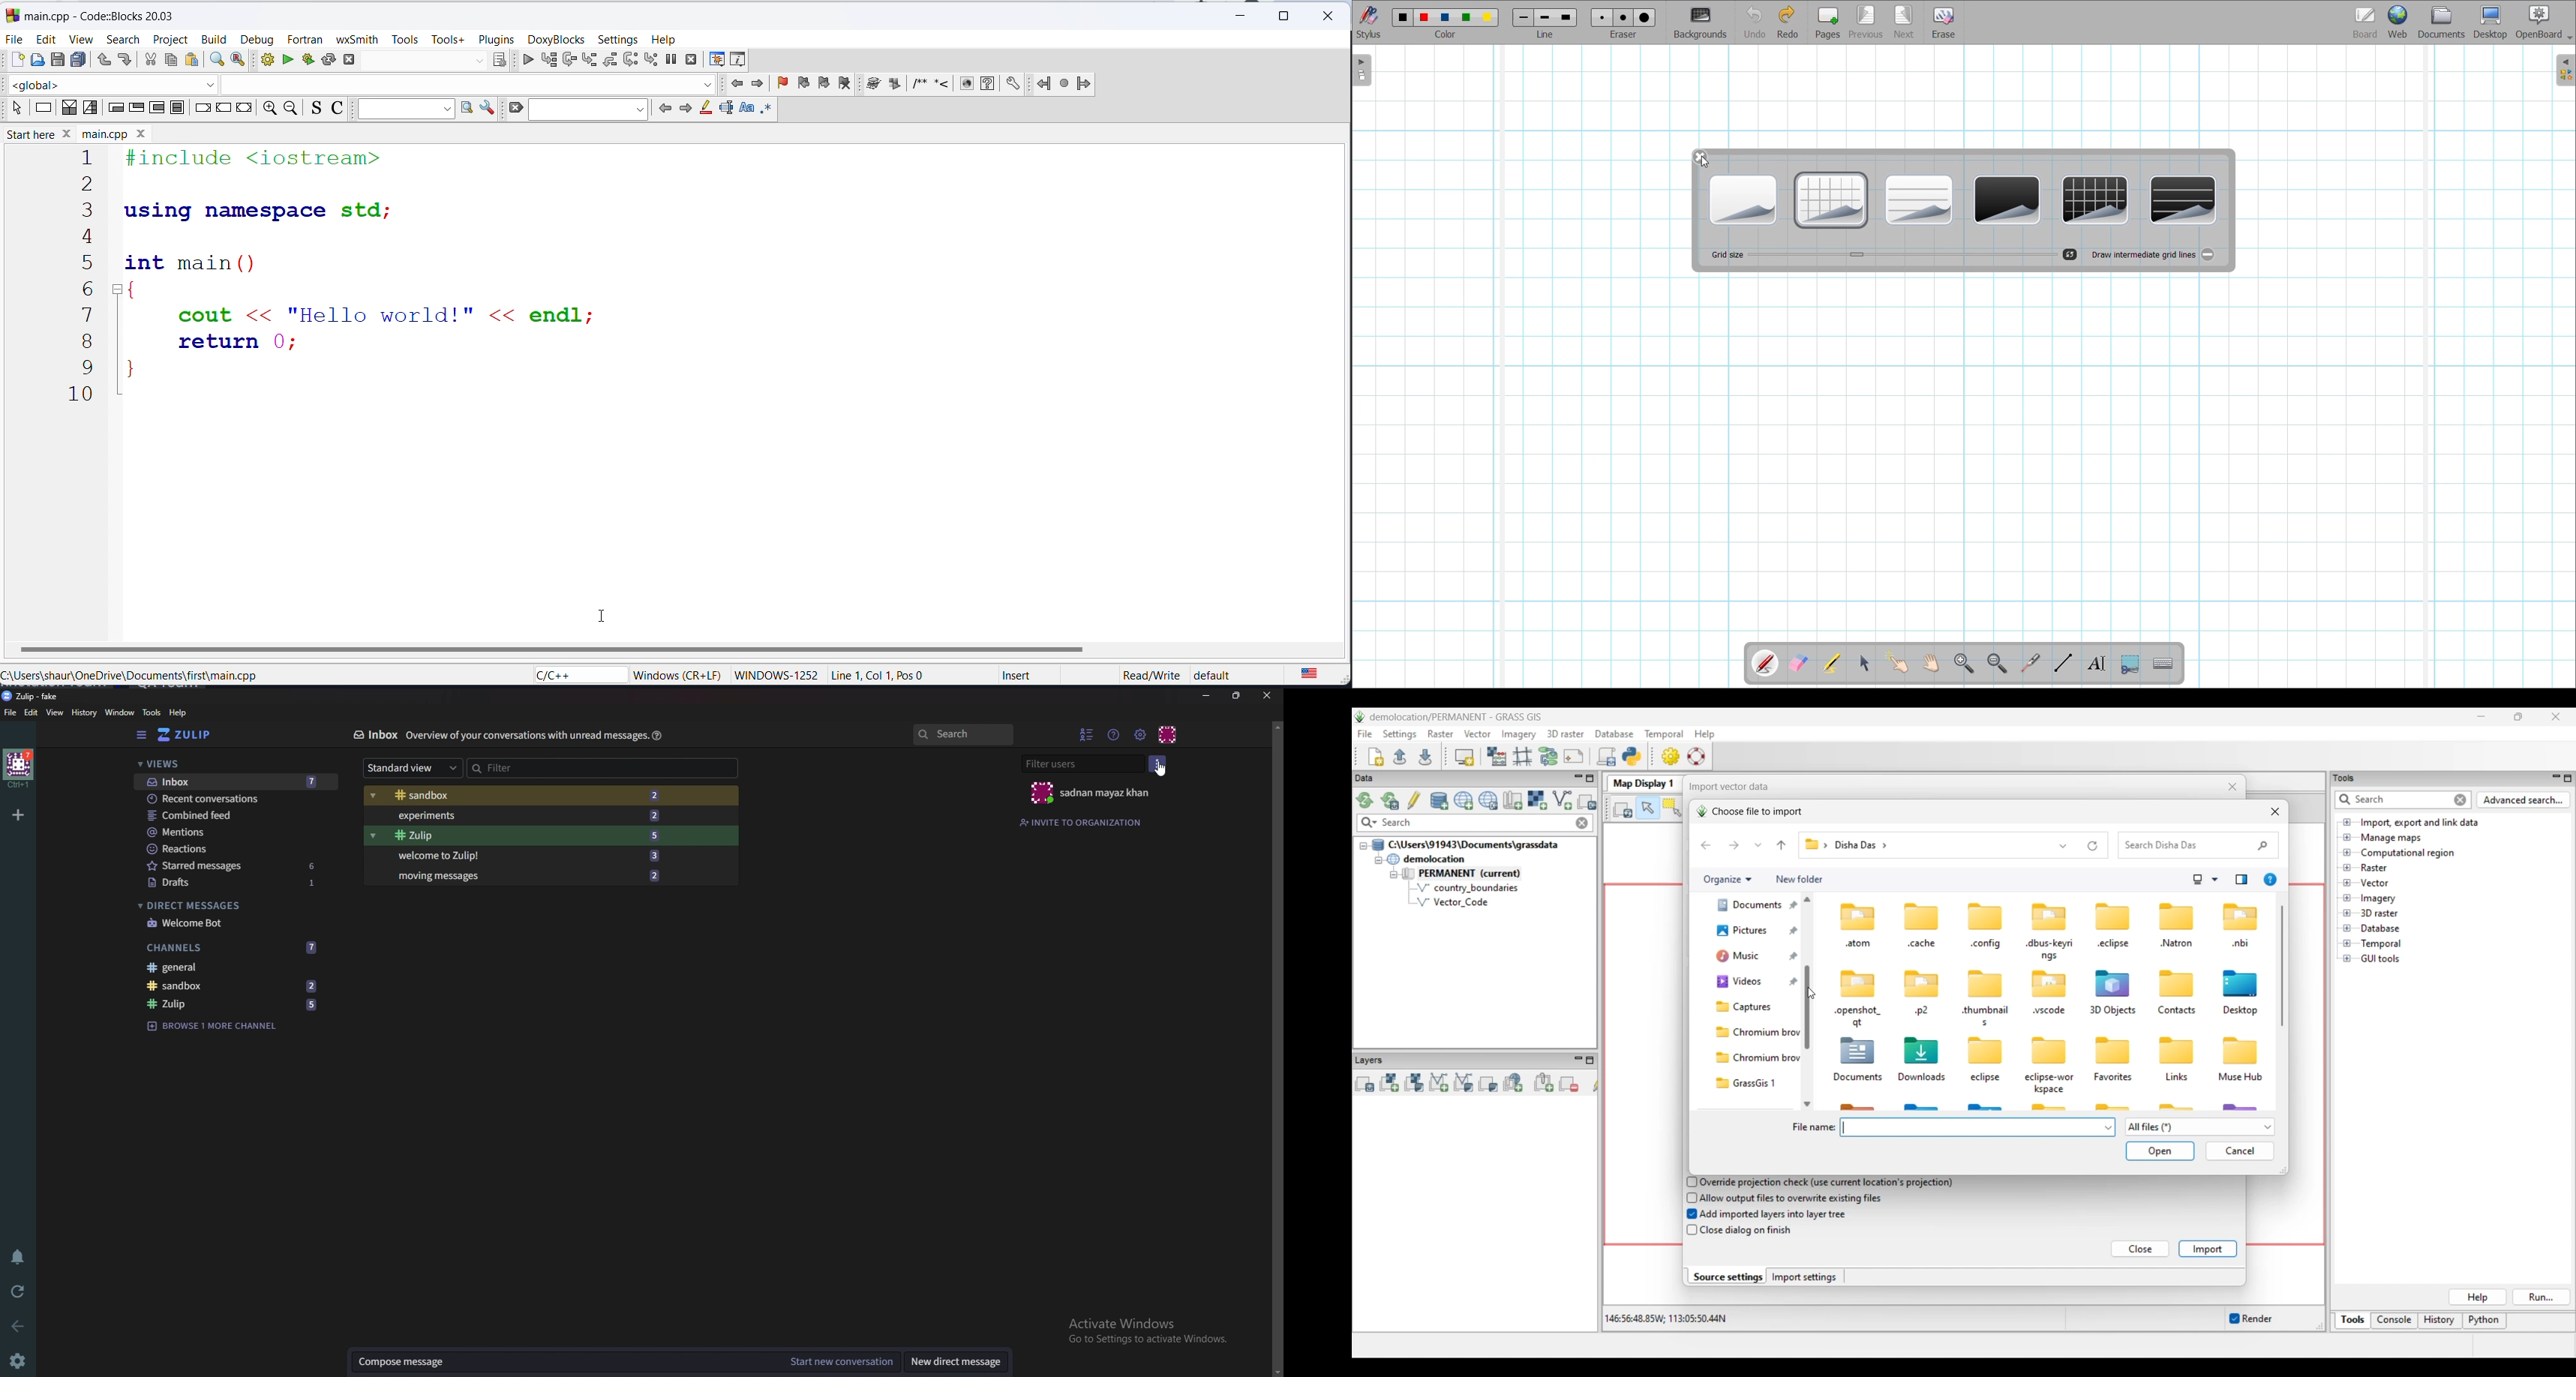 The width and height of the screenshot is (2576, 1400). Describe the element at coordinates (329, 60) in the screenshot. I see `REBUILD` at that location.